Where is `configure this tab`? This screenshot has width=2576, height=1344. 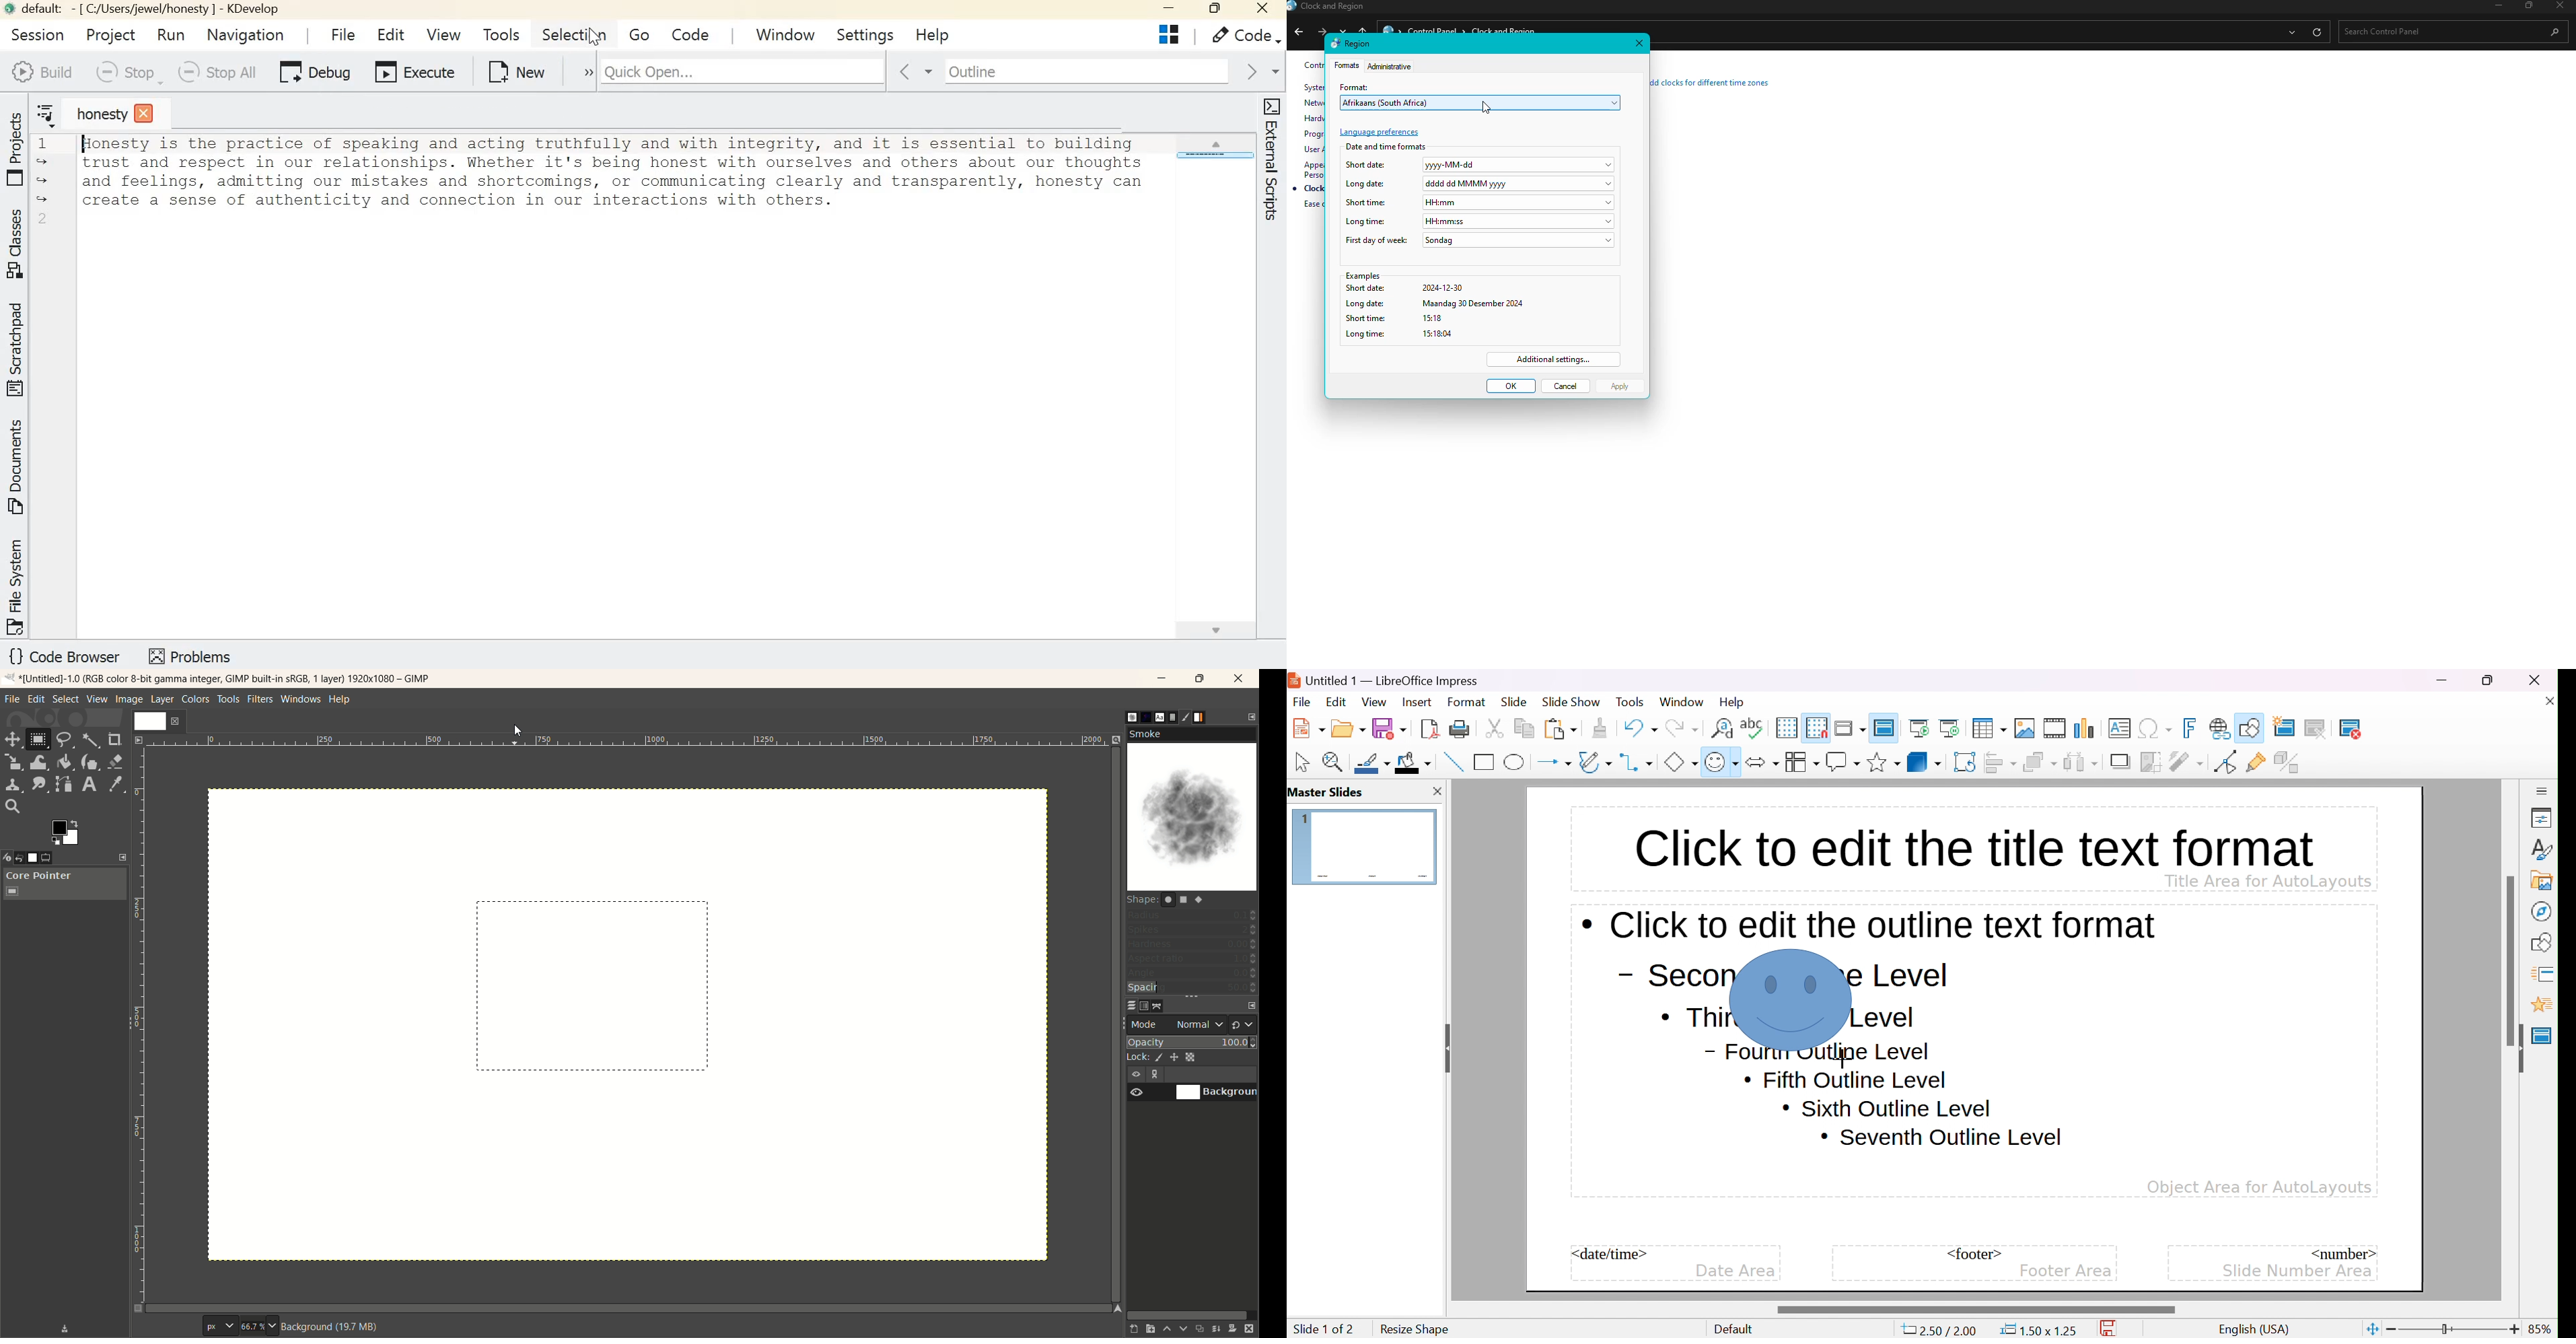
configure this tab is located at coordinates (1250, 717).